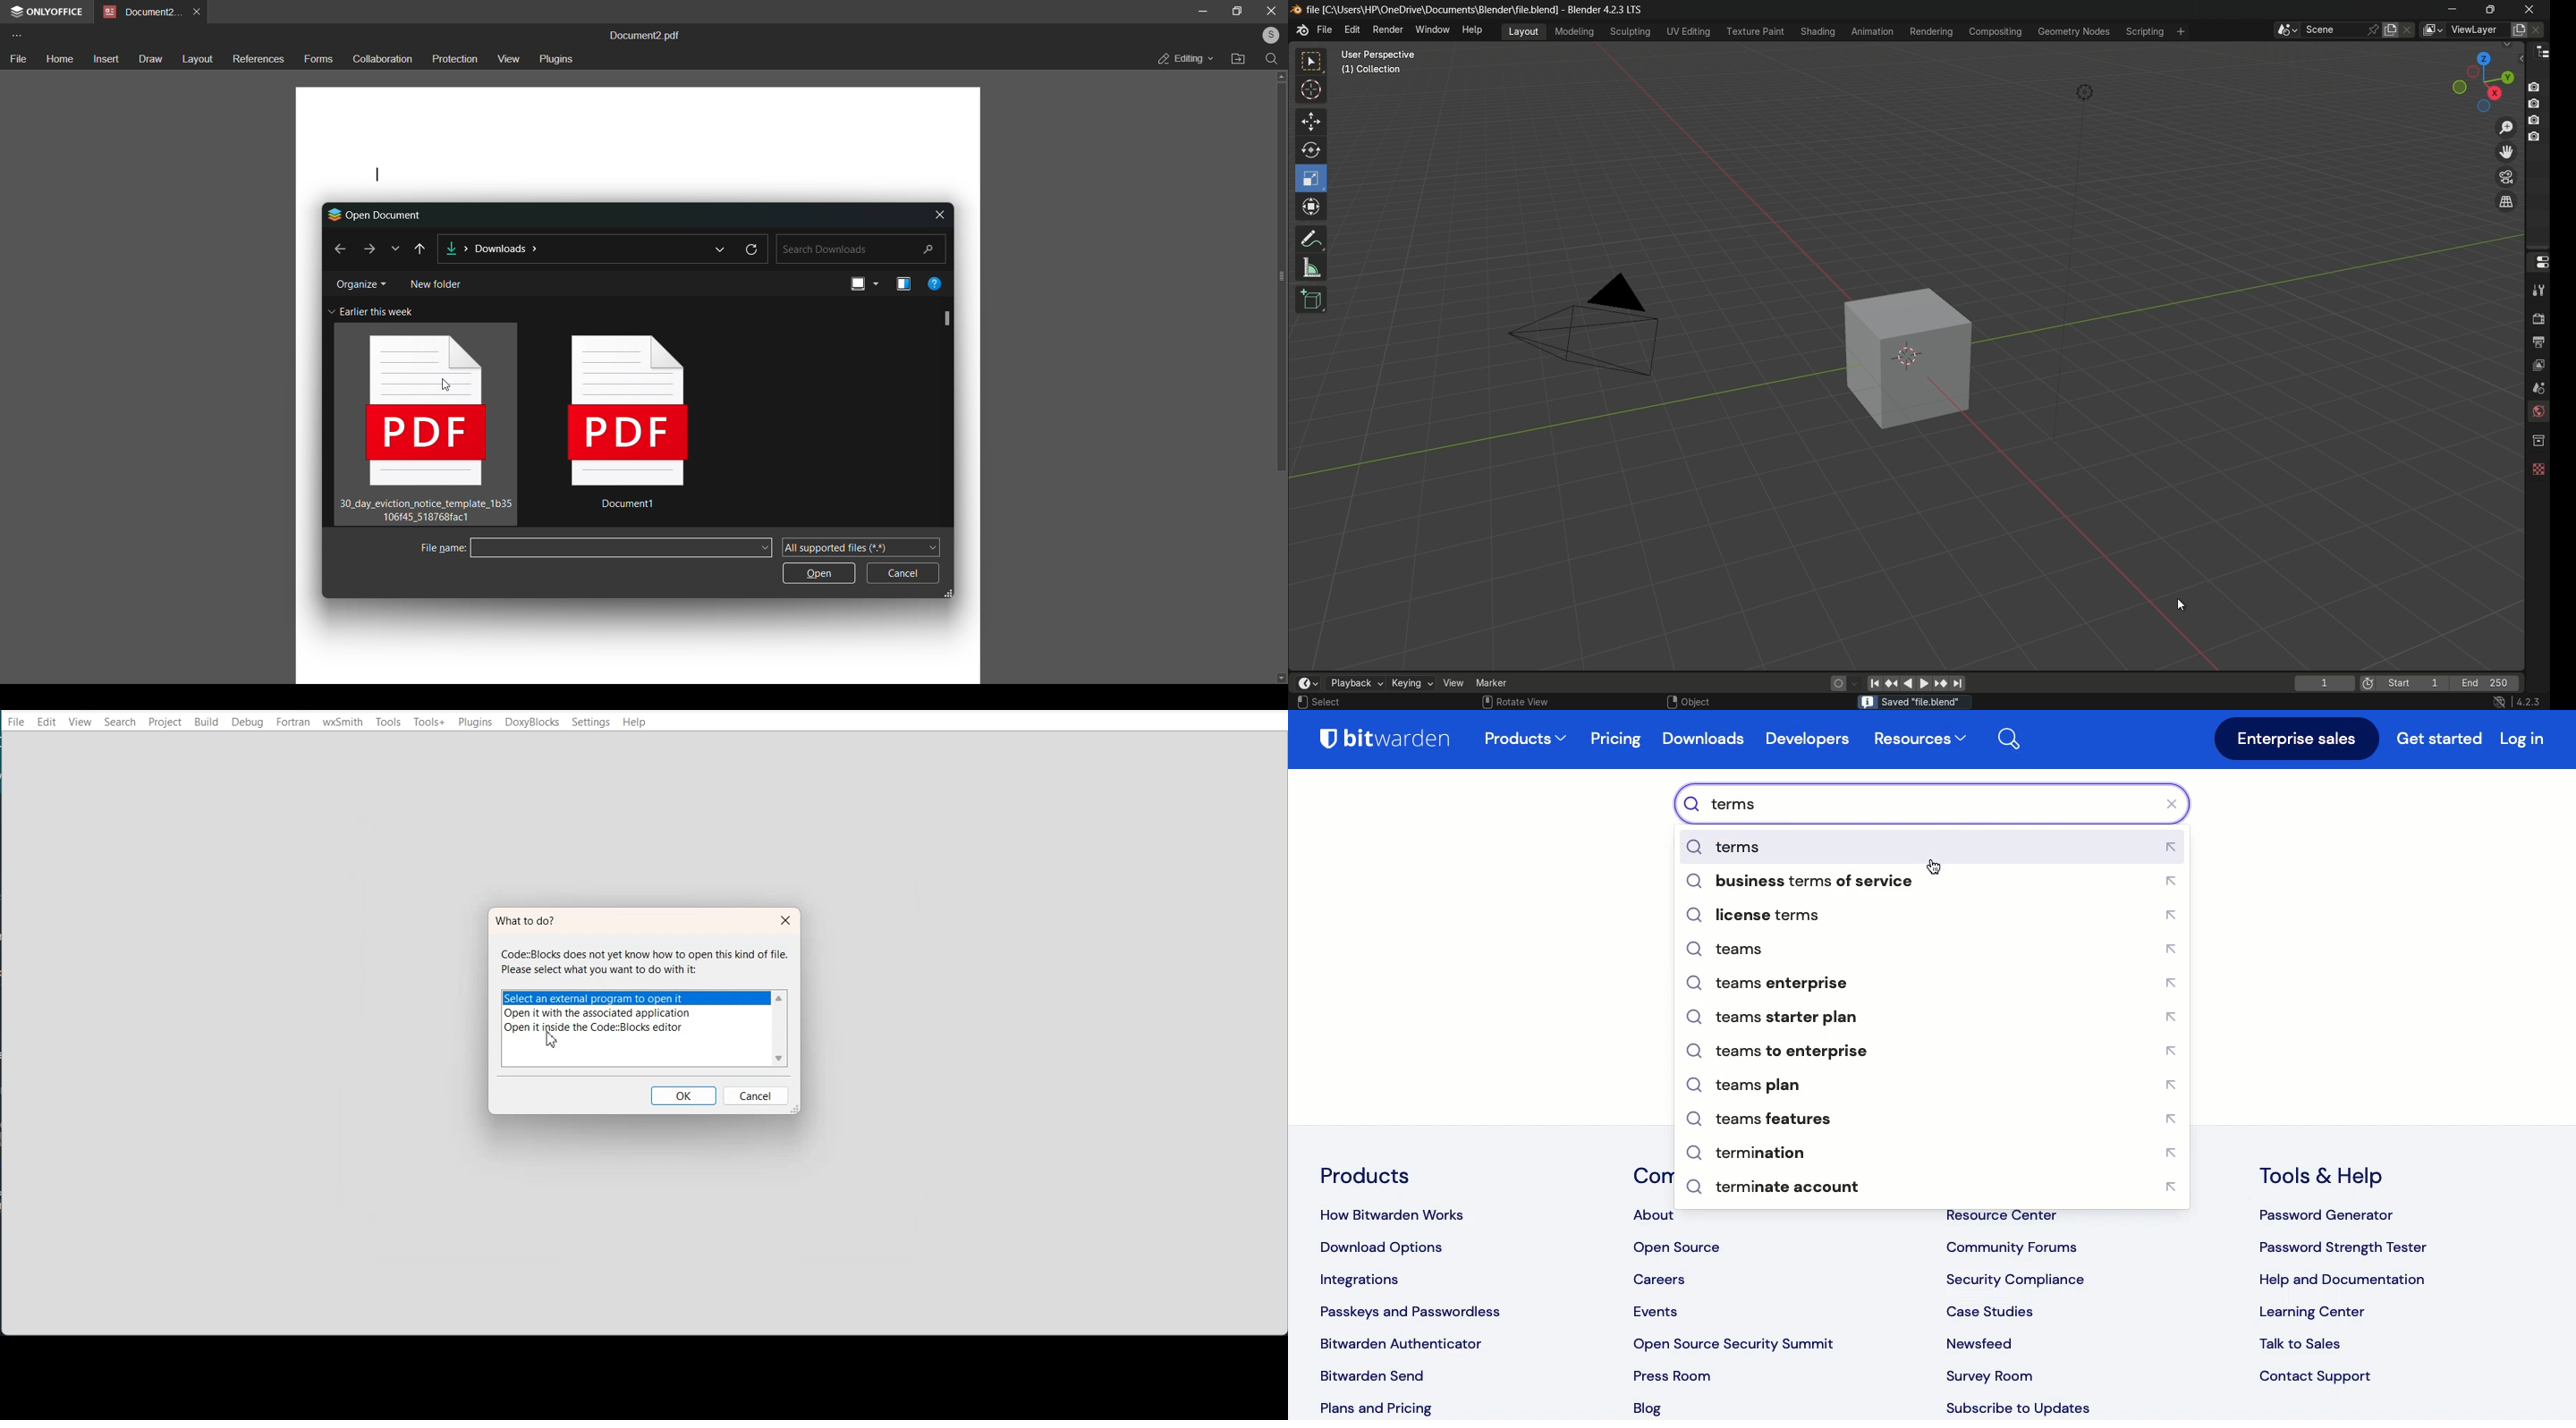  Describe the element at coordinates (2506, 151) in the screenshot. I see `move view layer` at that location.